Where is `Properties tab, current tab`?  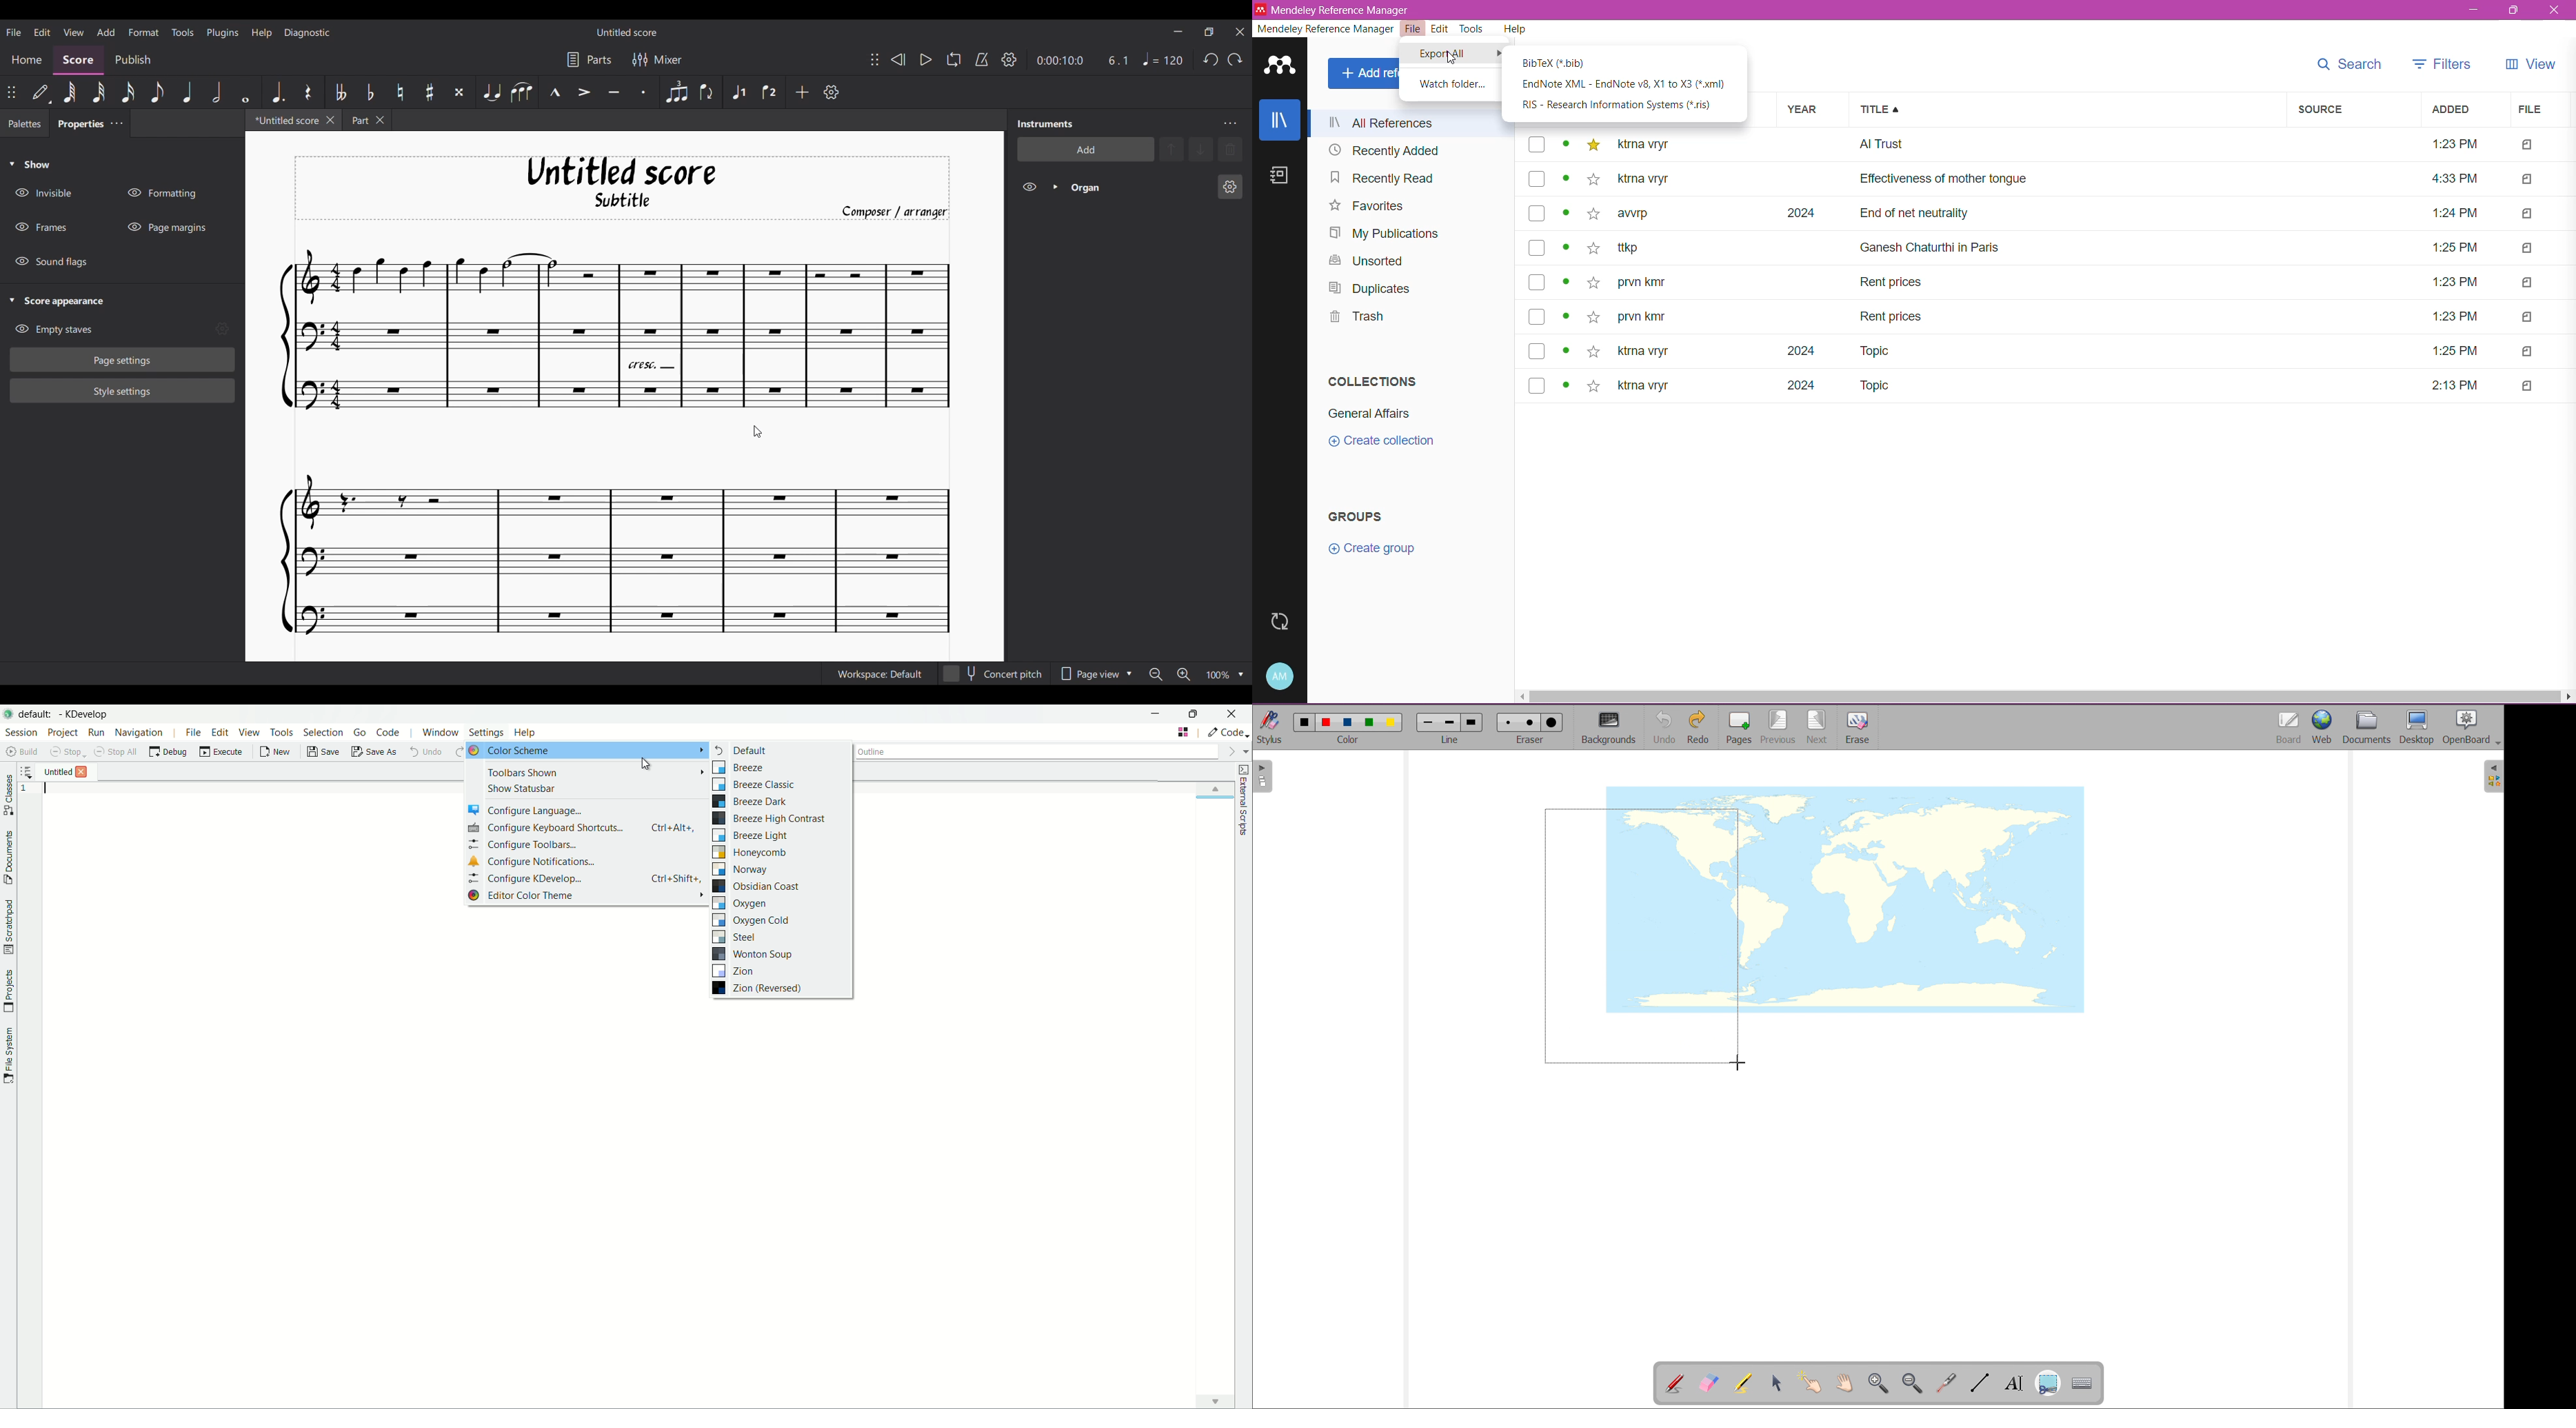
Properties tab, current tab is located at coordinates (78, 123).